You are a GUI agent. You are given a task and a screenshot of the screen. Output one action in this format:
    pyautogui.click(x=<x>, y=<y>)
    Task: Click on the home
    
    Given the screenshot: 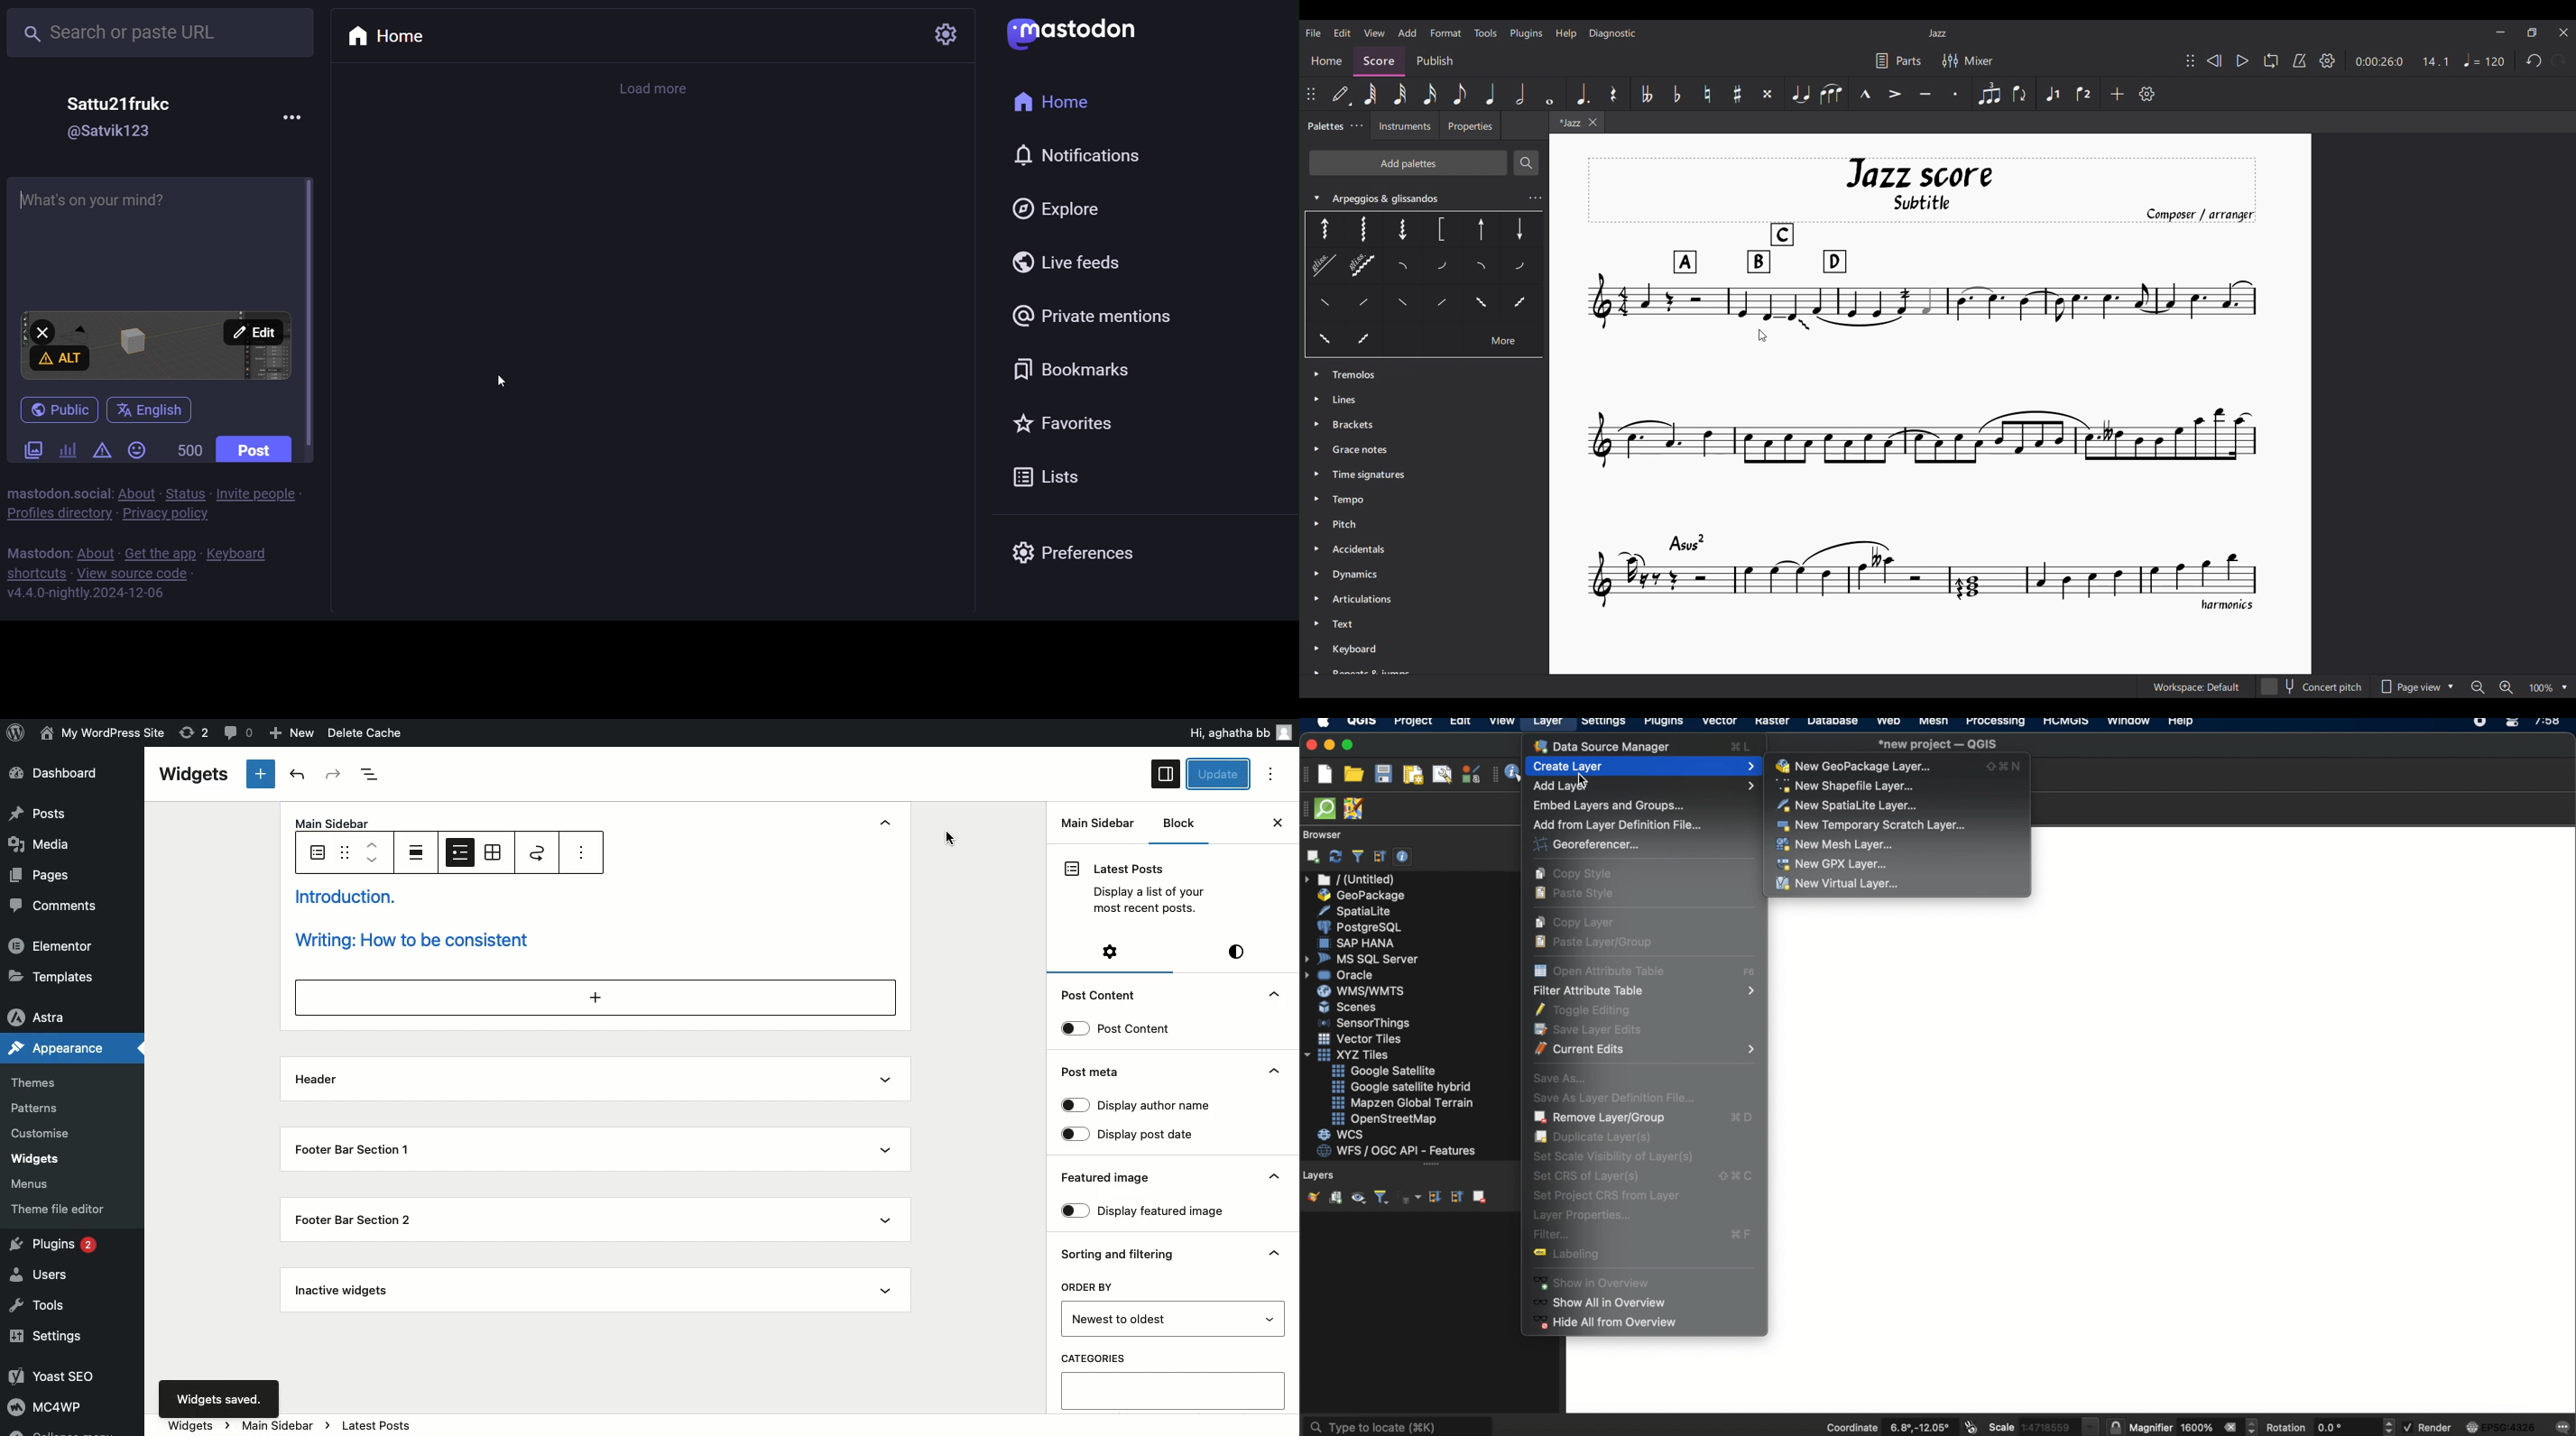 What is the action you would take?
    pyautogui.click(x=1078, y=104)
    